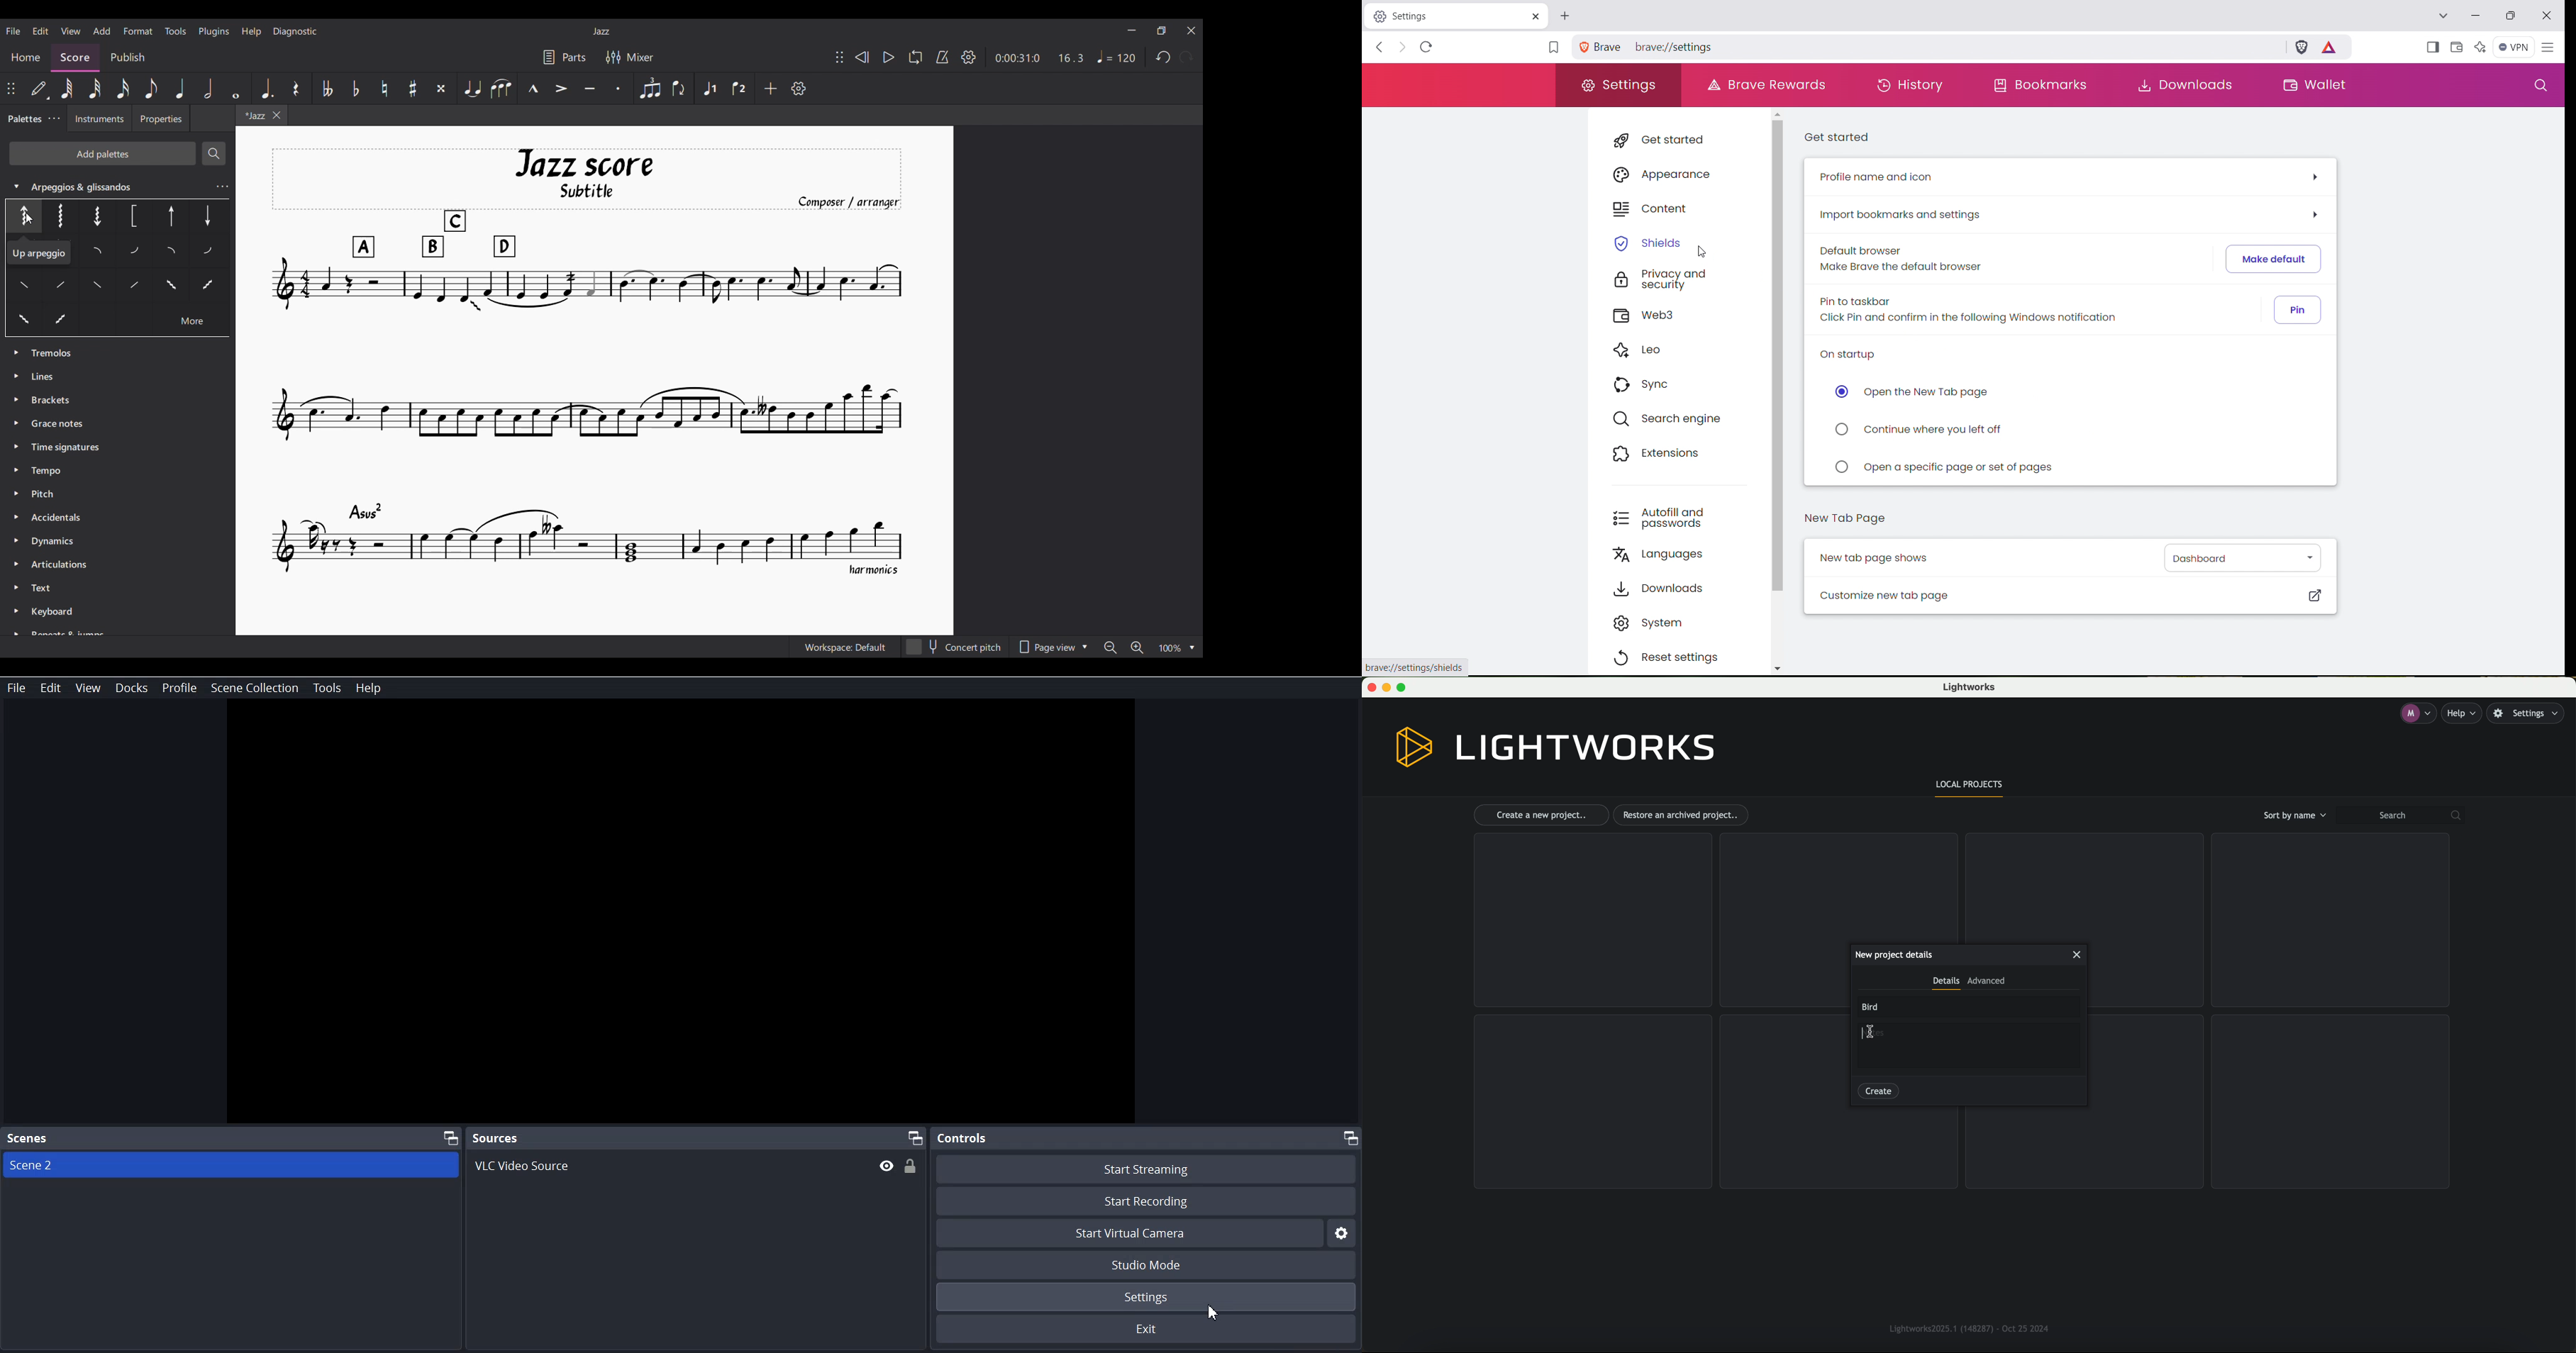  I want to click on grid, so click(2332, 1101).